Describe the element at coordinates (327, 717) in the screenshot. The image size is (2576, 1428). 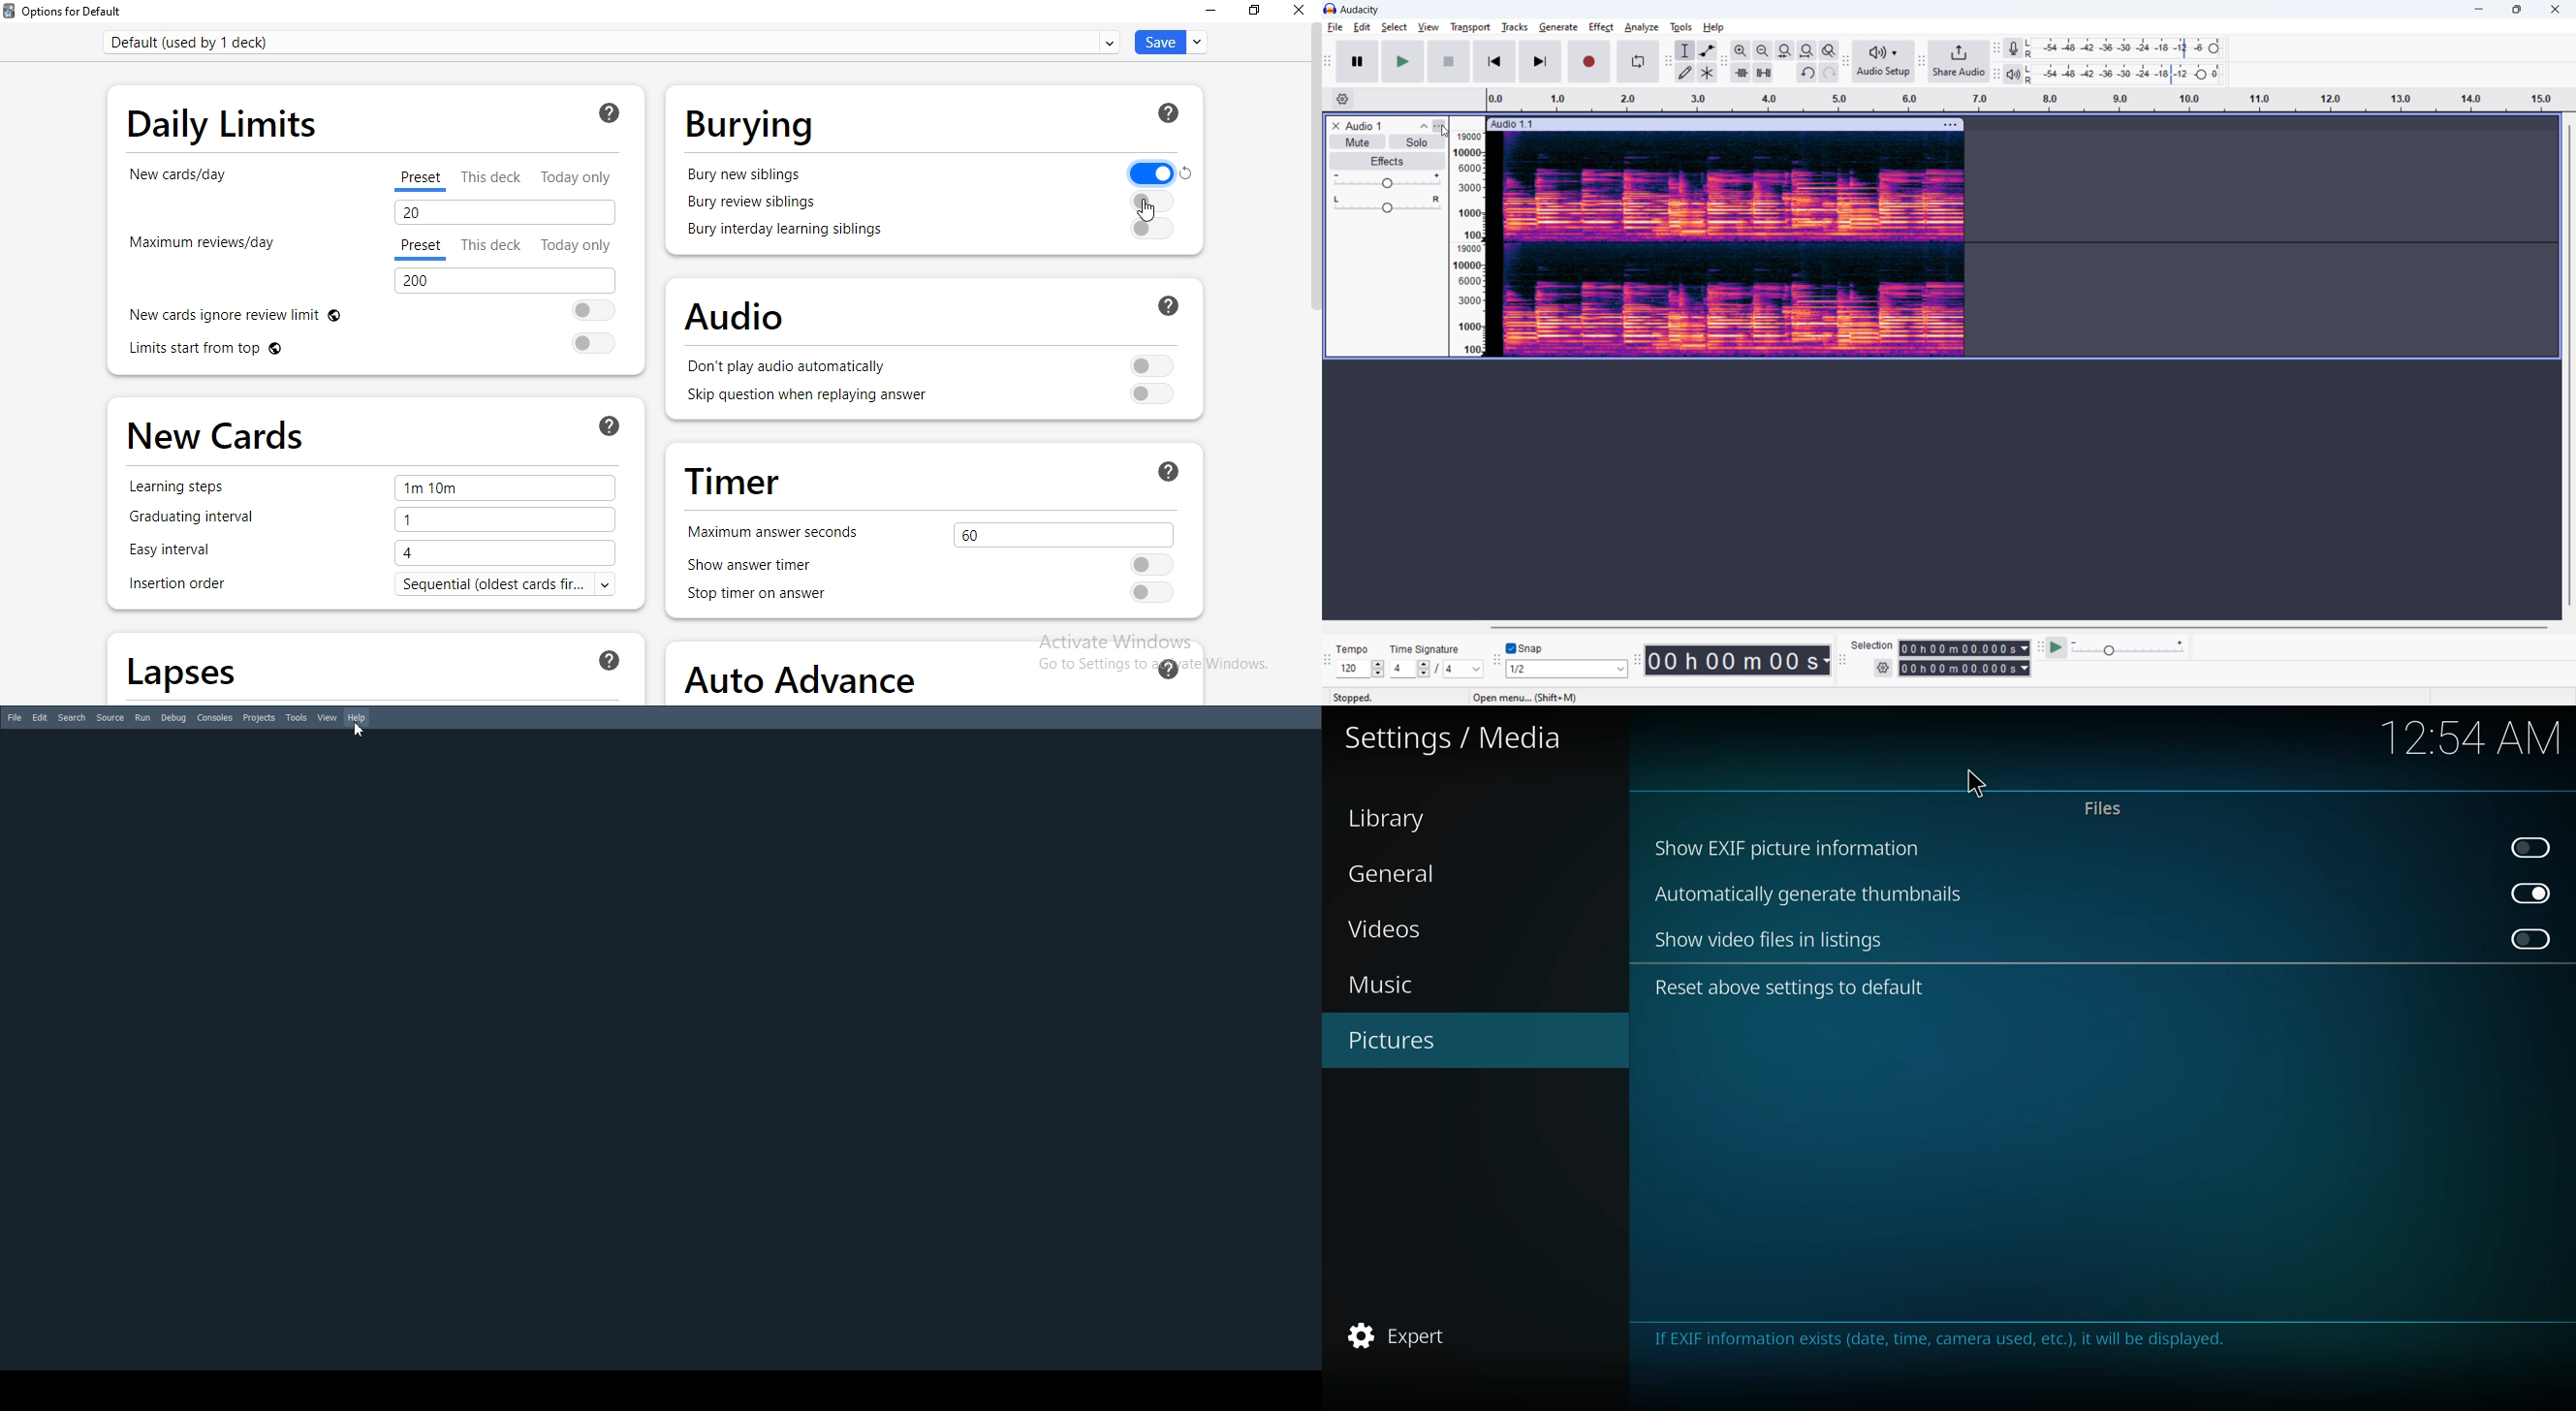
I see `View` at that location.